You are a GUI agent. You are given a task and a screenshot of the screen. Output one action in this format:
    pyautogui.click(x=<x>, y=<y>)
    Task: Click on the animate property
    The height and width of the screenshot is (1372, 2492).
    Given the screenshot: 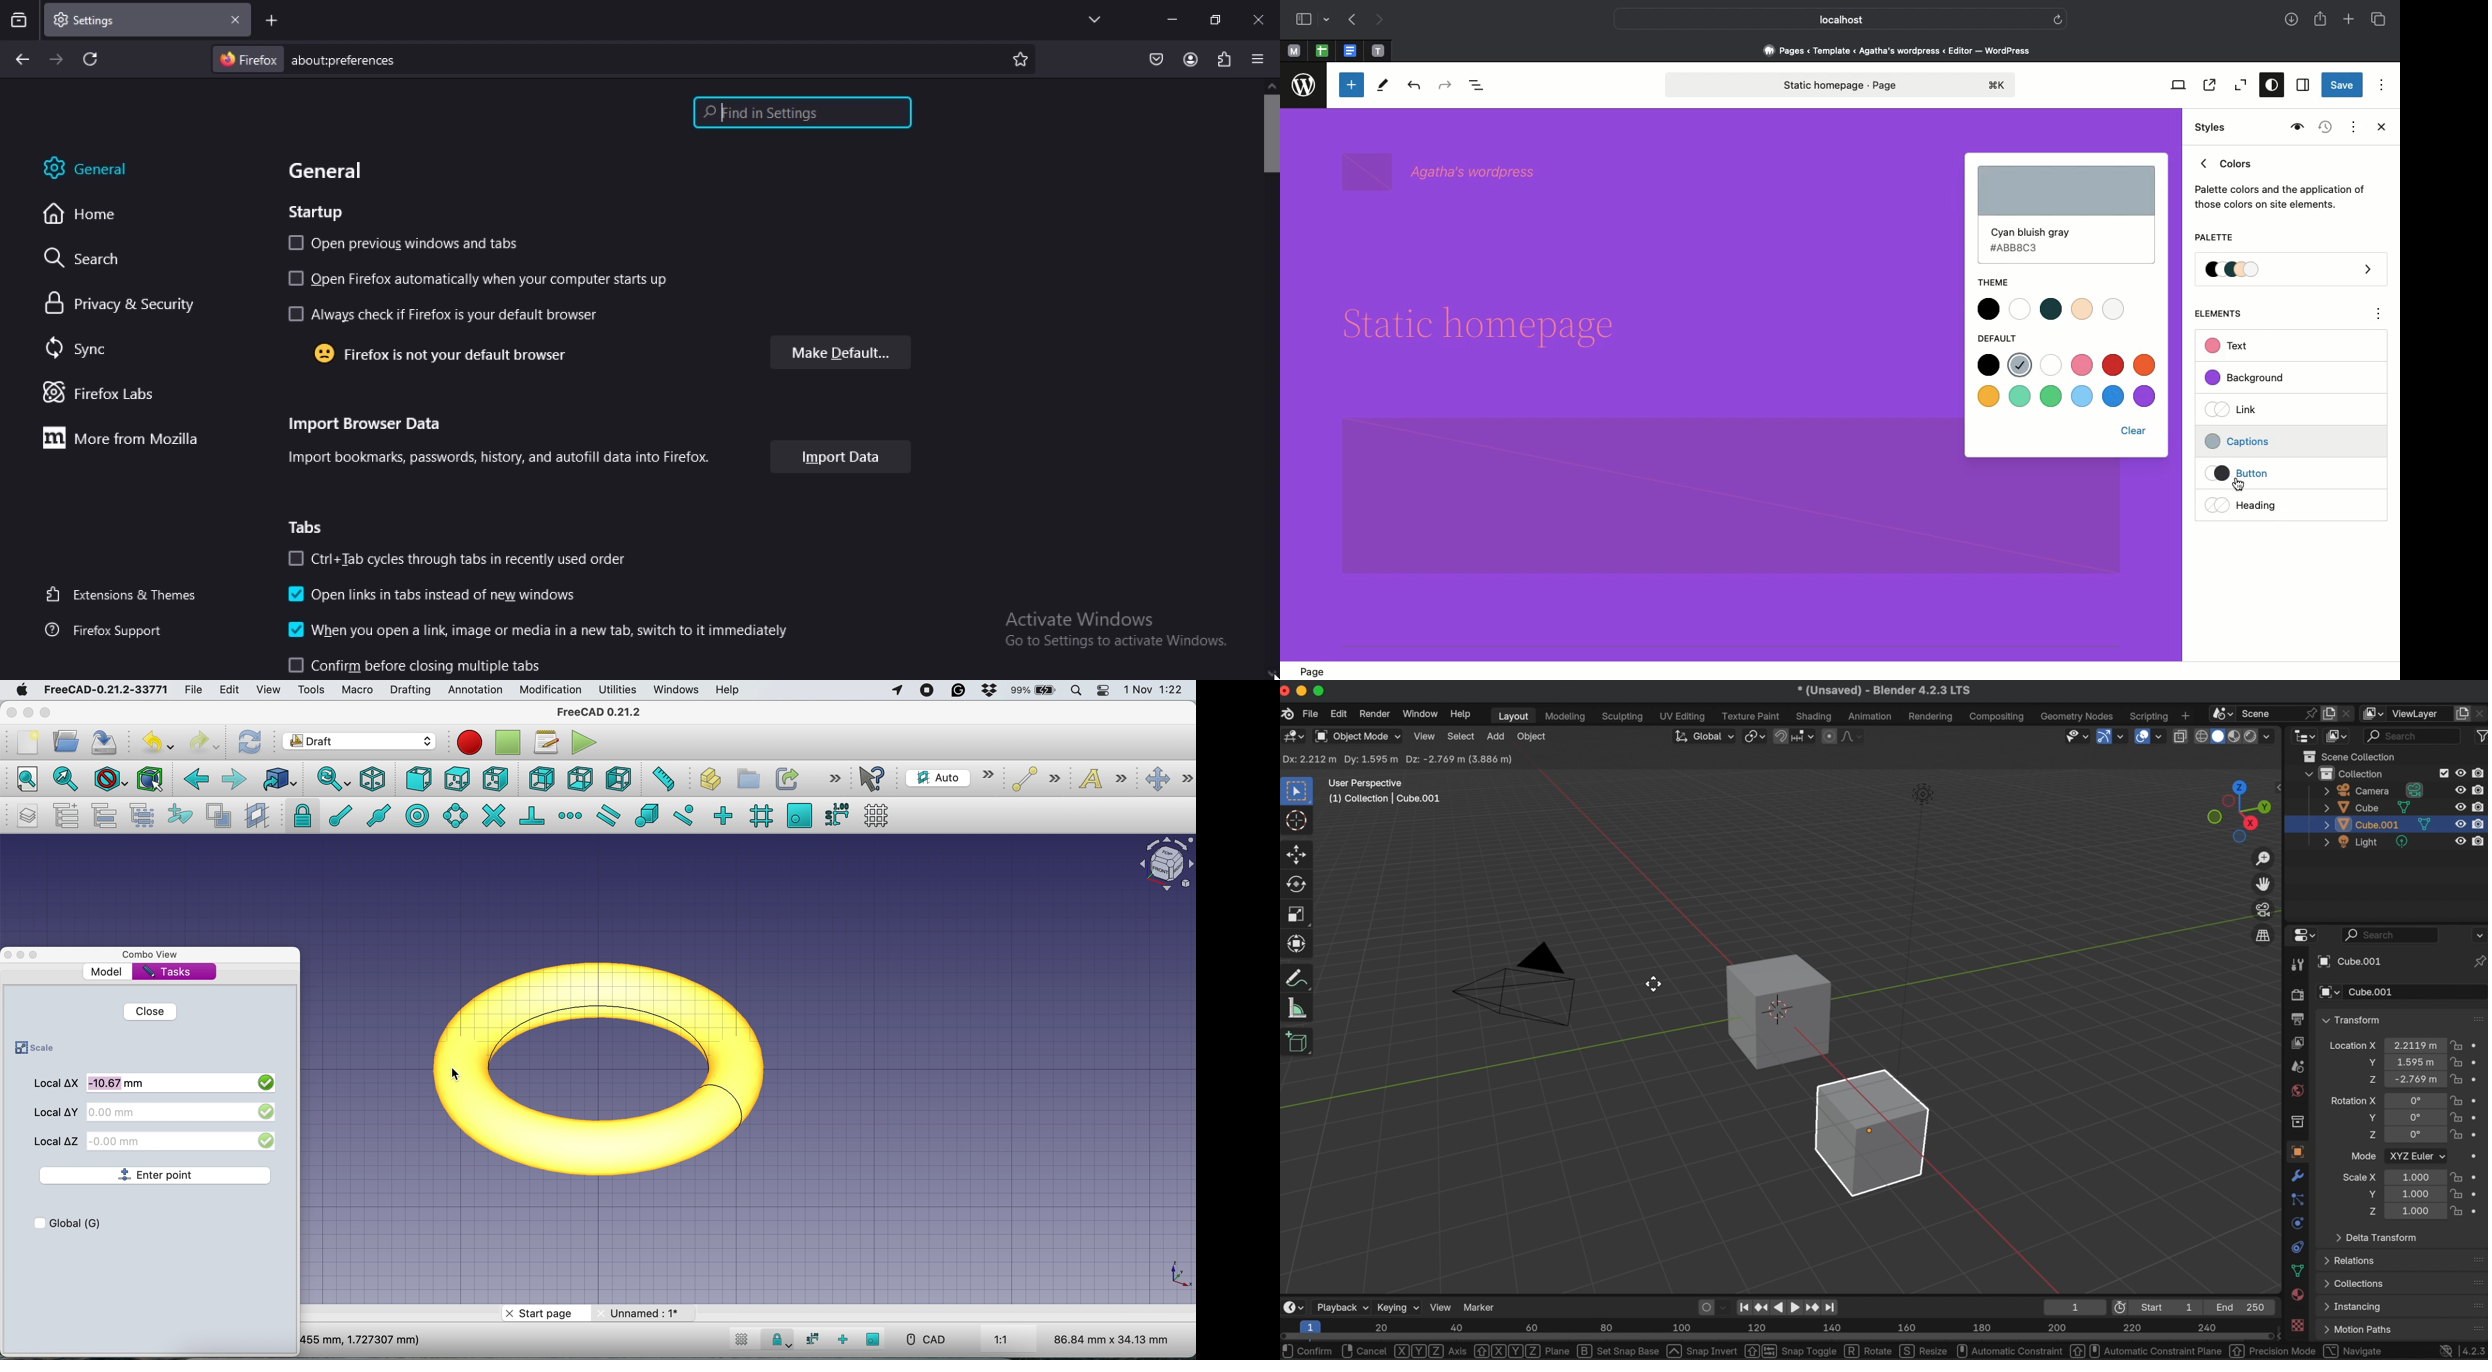 What is the action you would take?
    pyautogui.click(x=2479, y=1117)
    